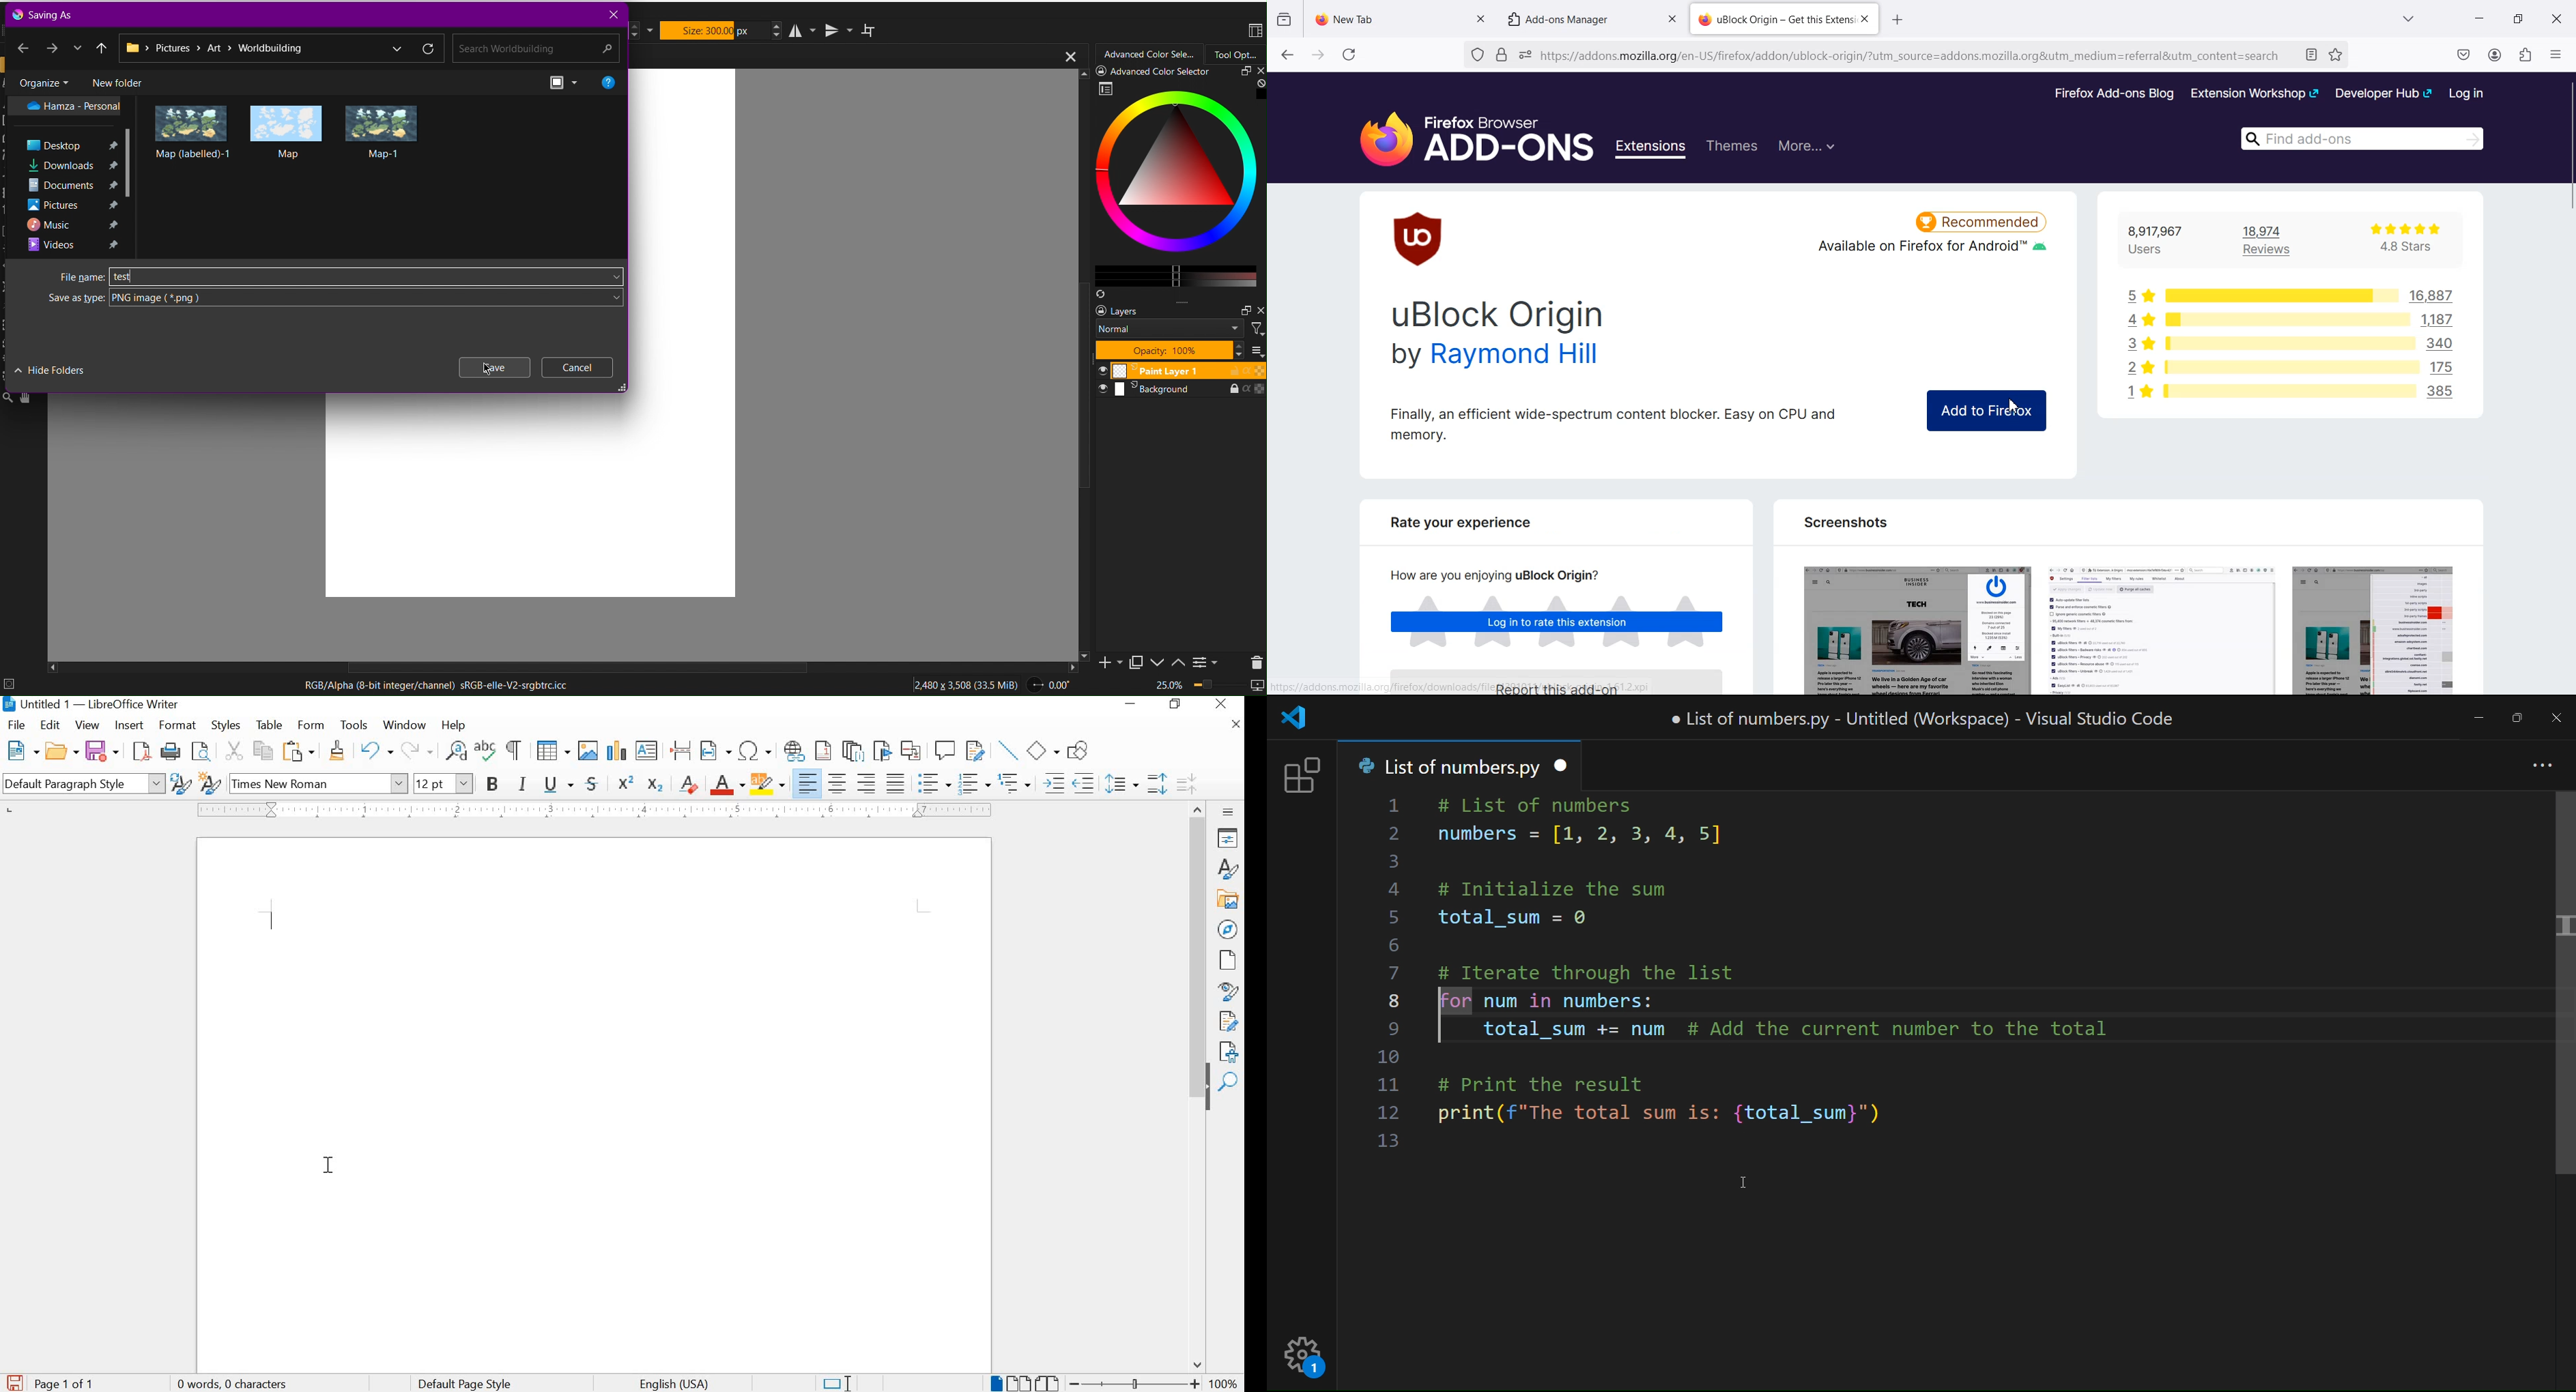  Describe the element at coordinates (2126, 625) in the screenshot. I see `screenshots` at that location.